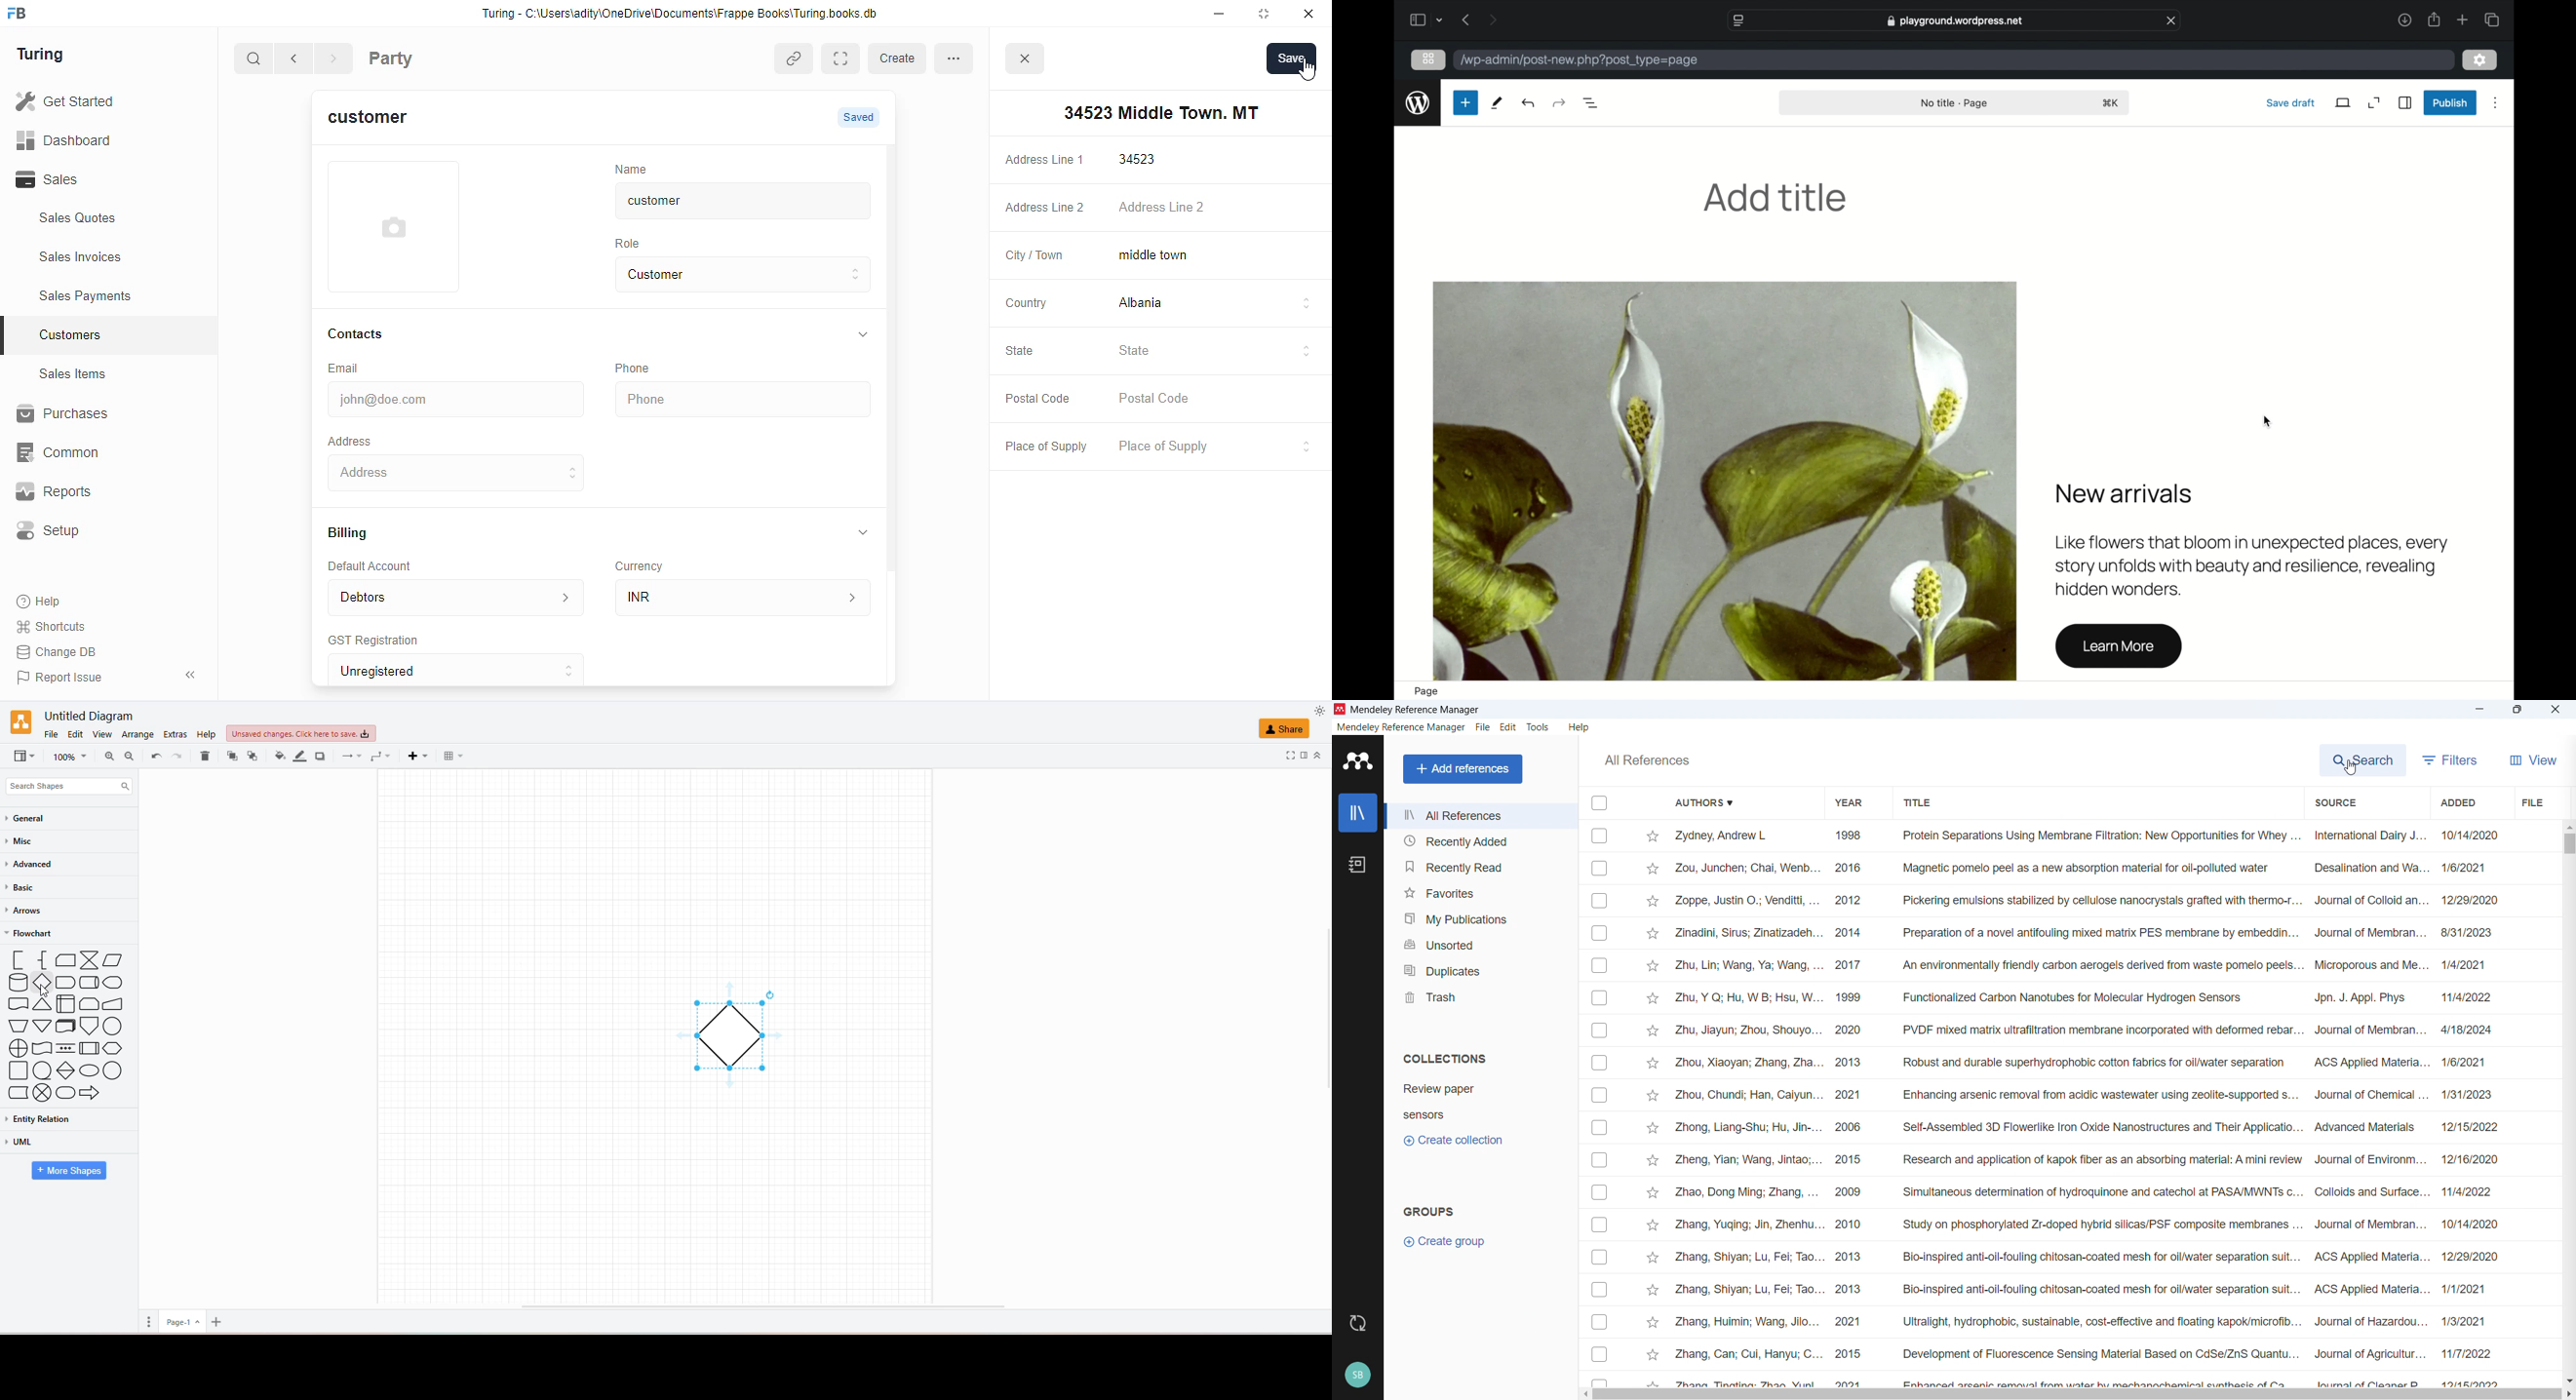 The height and width of the screenshot is (1400, 2576). What do you see at coordinates (1034, 257) in the screenshot?
I see `City / Town` at bounding box center [1034, 257].